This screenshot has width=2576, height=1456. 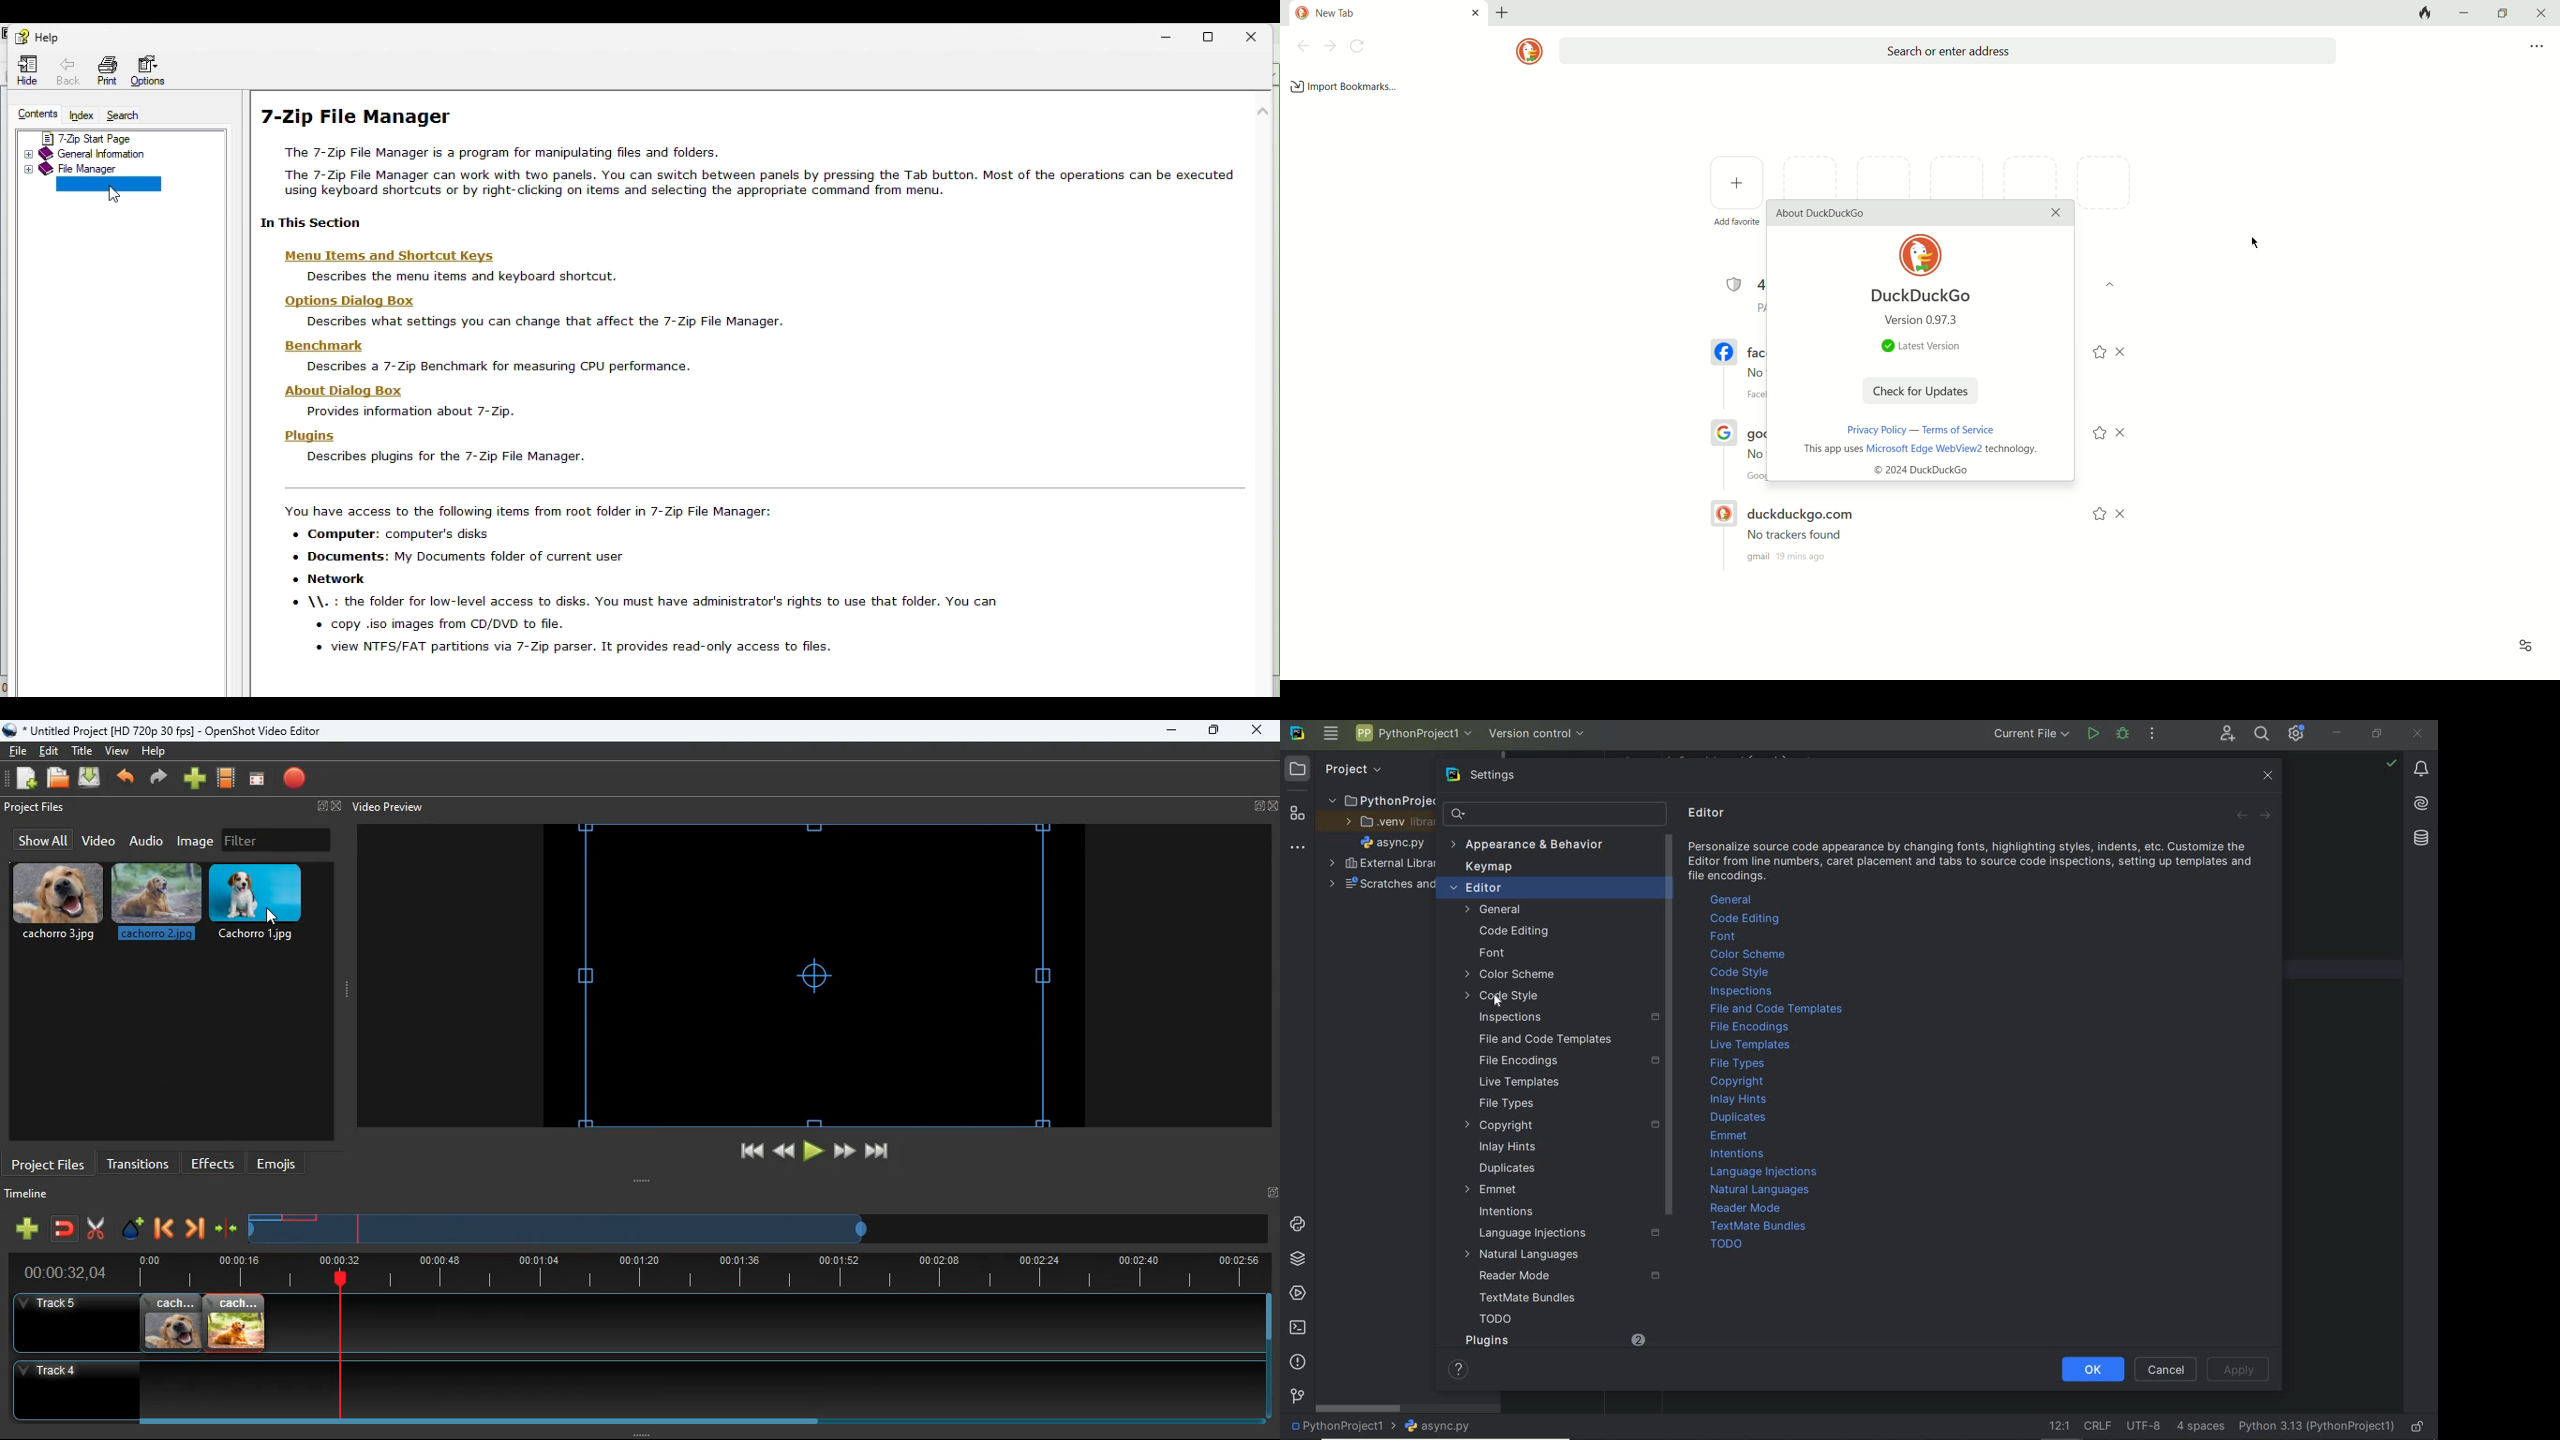 I want to click on This app uses Microsoft Edge , so click(x=1926, y=463).